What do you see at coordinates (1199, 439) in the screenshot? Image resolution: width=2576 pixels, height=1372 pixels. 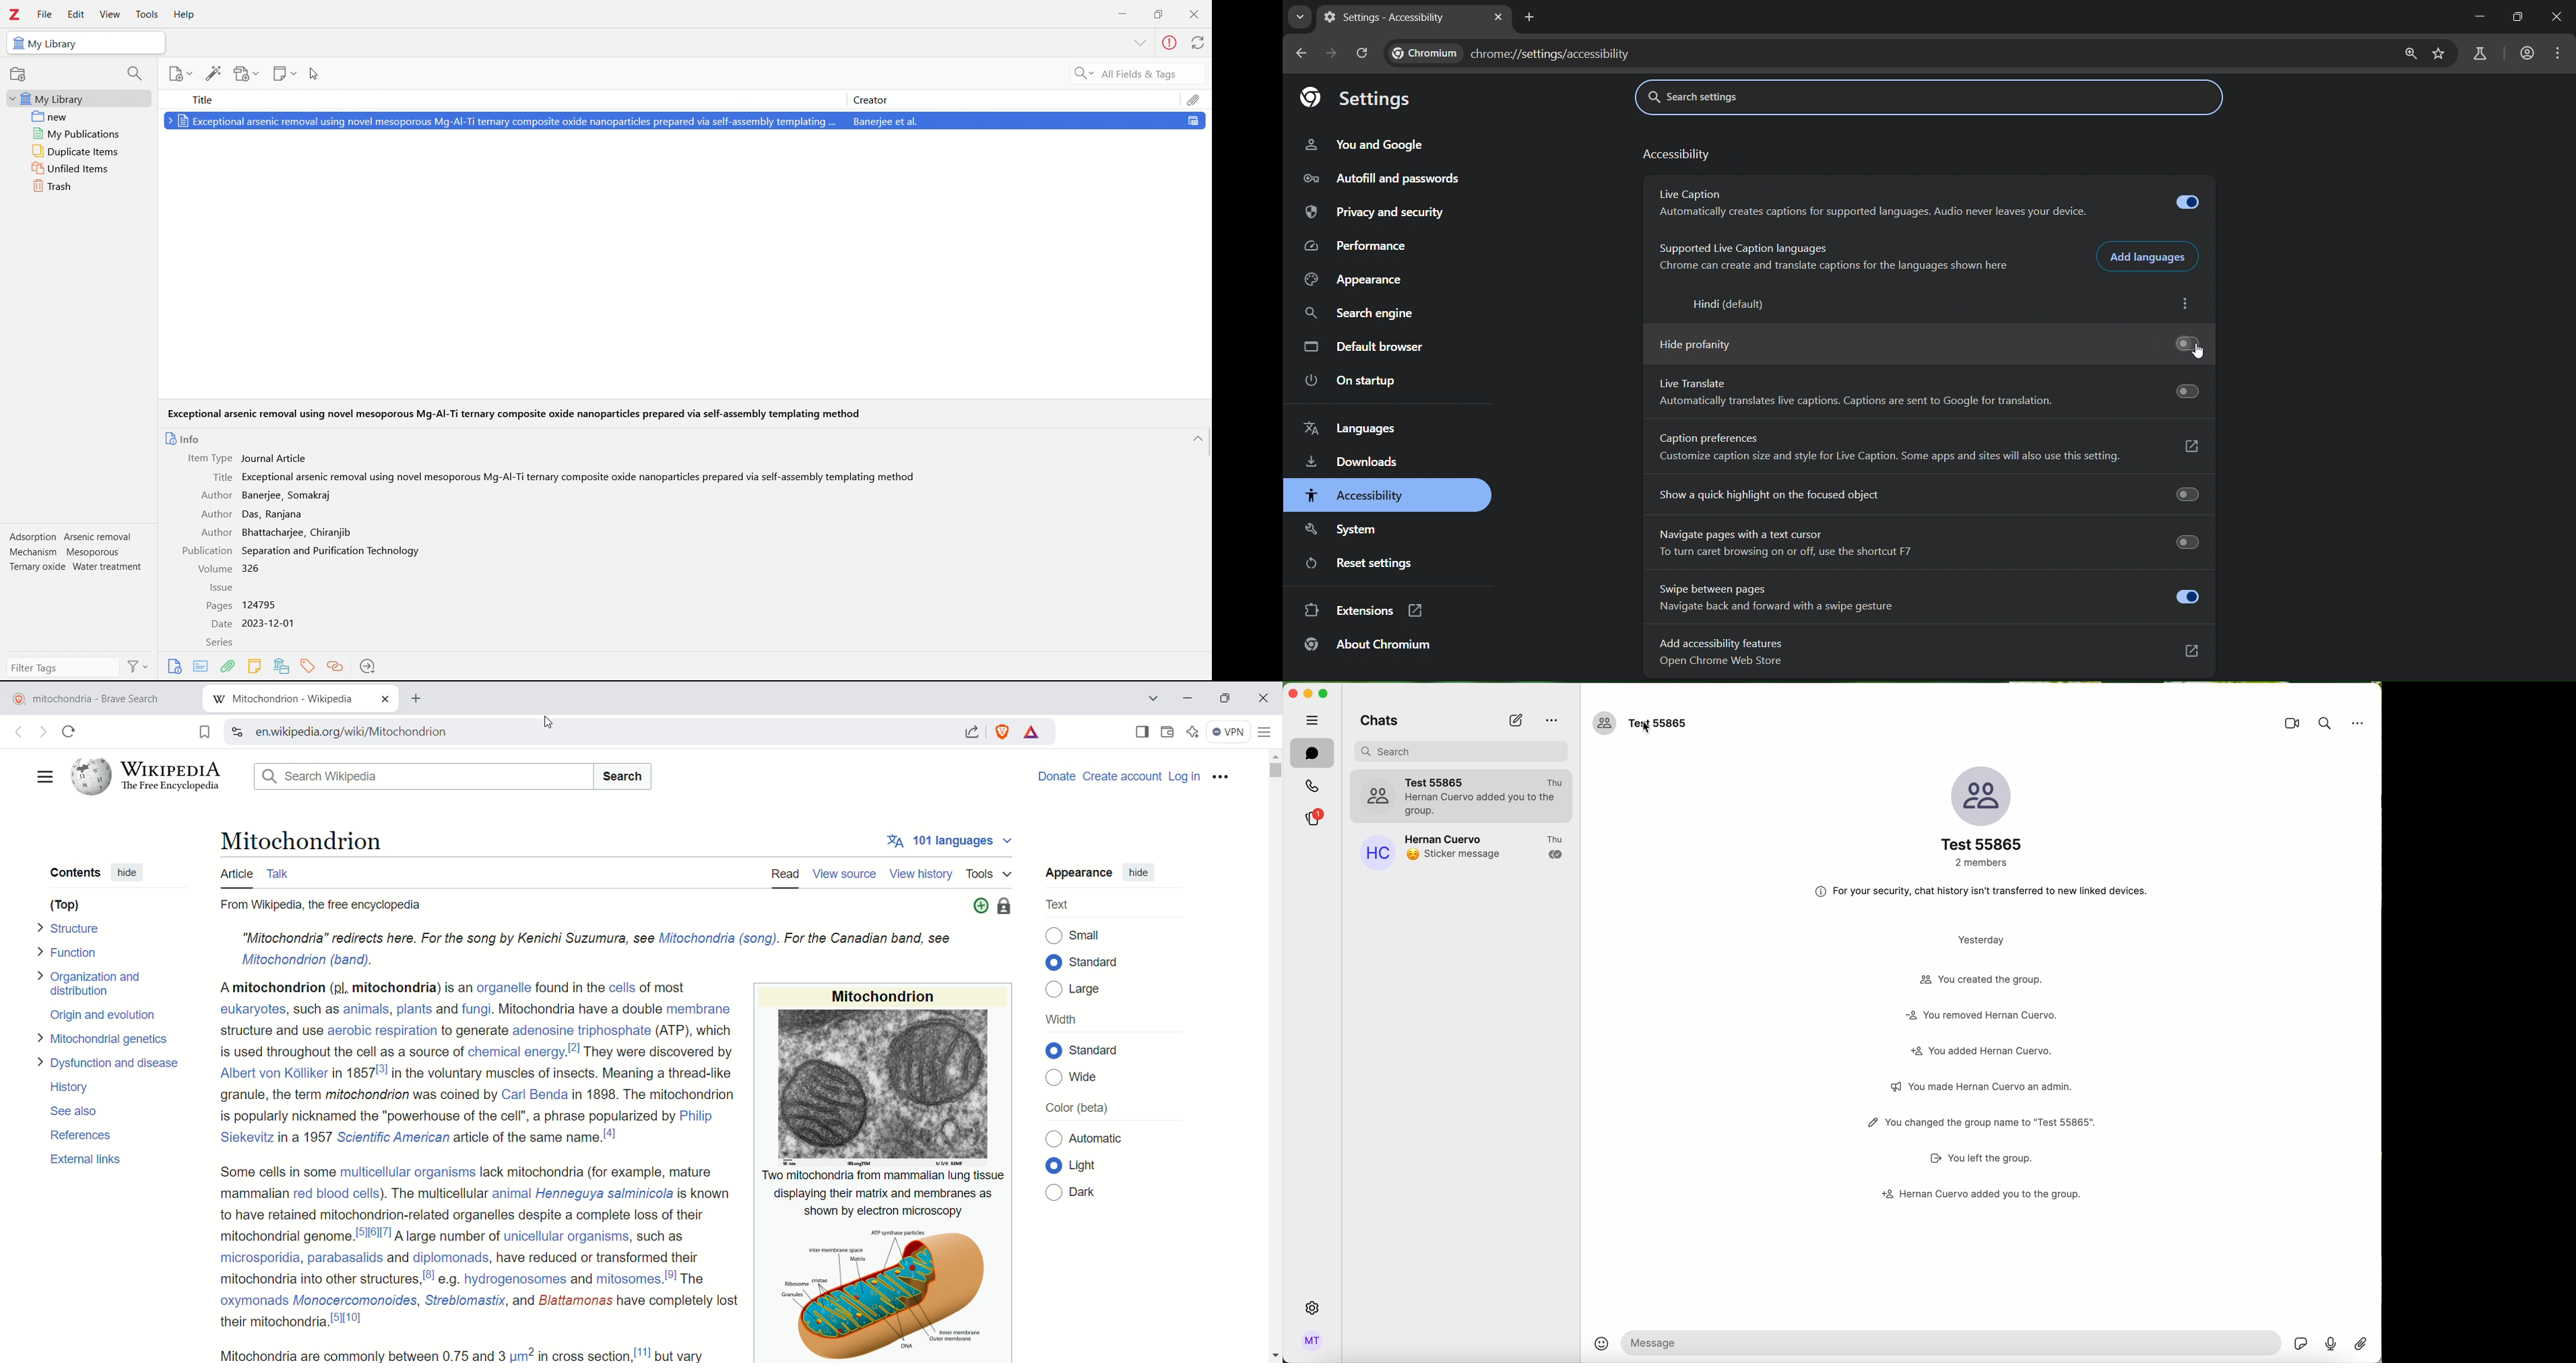 I see `collapse info` at bounding box center [1199, 439].